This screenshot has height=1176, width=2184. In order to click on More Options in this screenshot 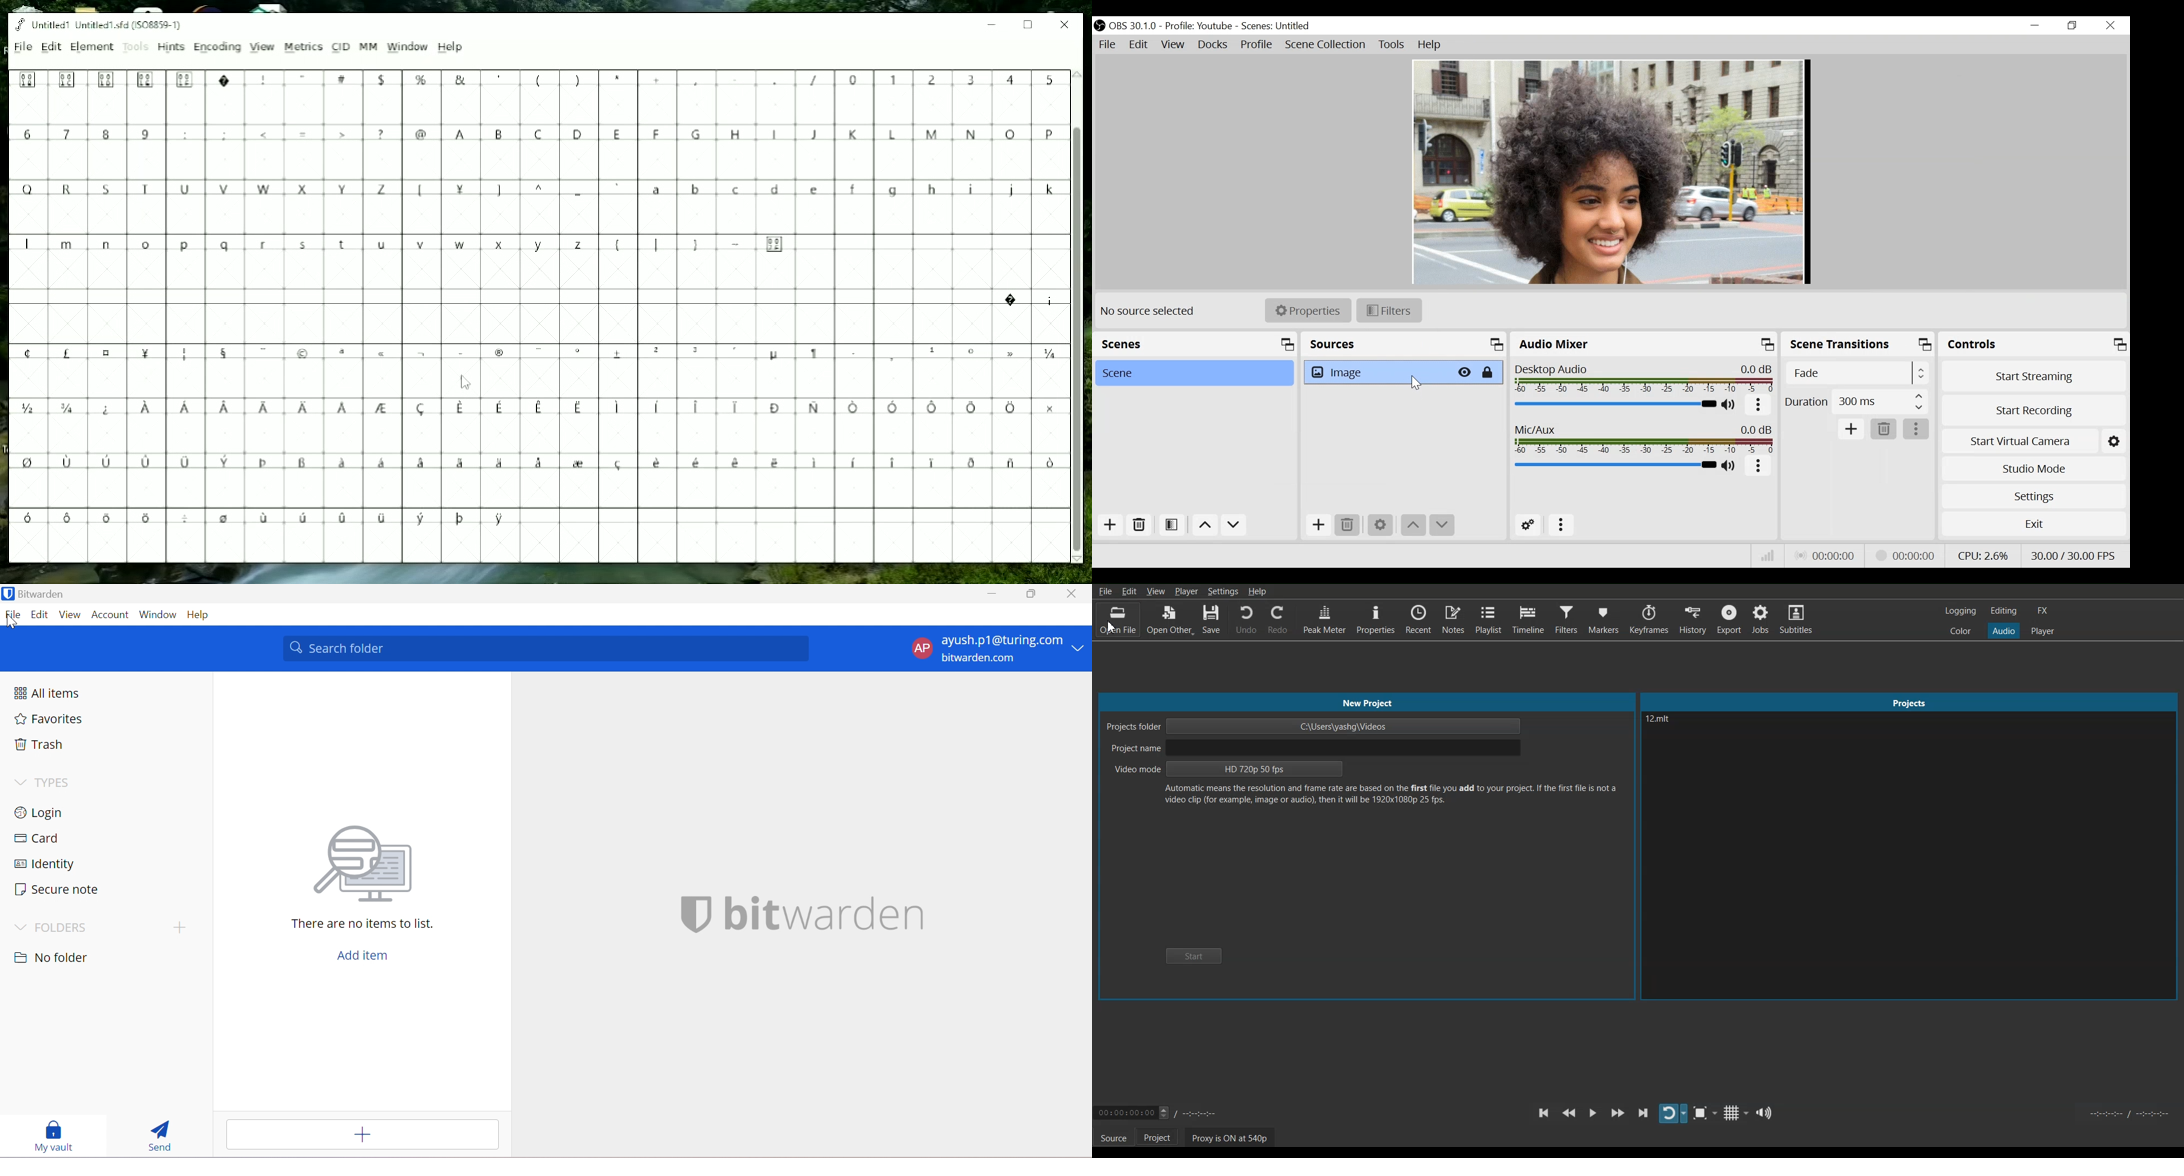, I will do `click(1916, 428)`.